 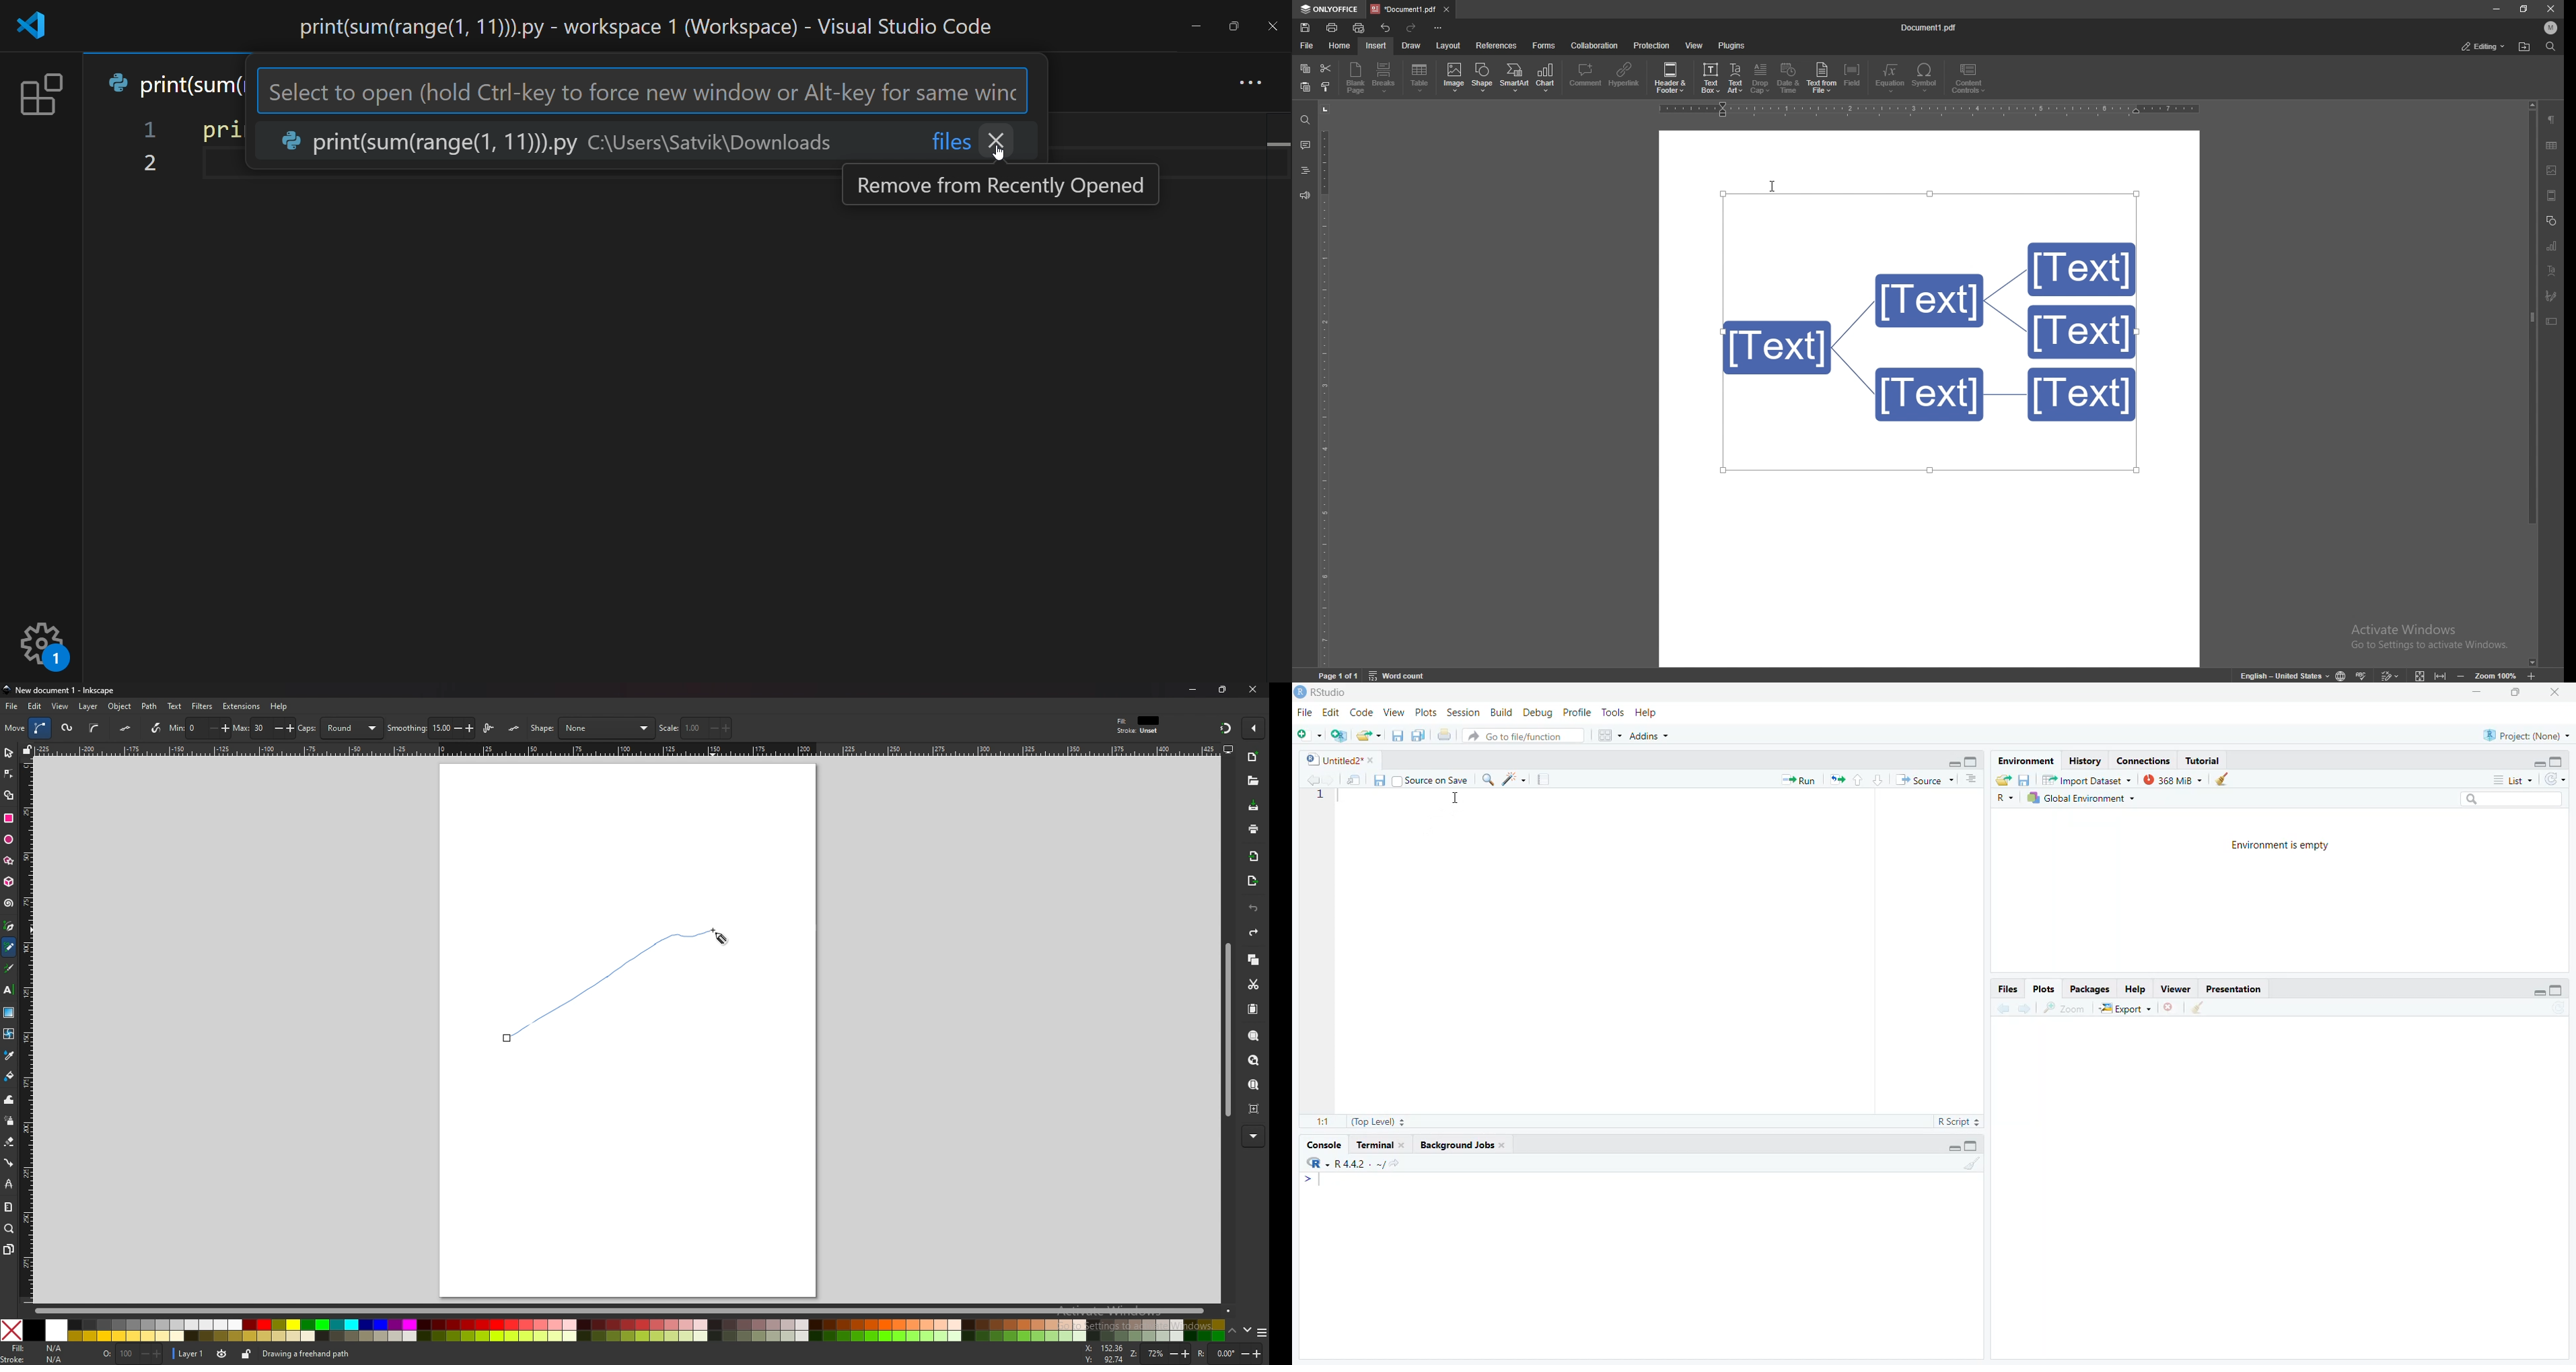 I want to click on 1, so click(x=1328, y=799).